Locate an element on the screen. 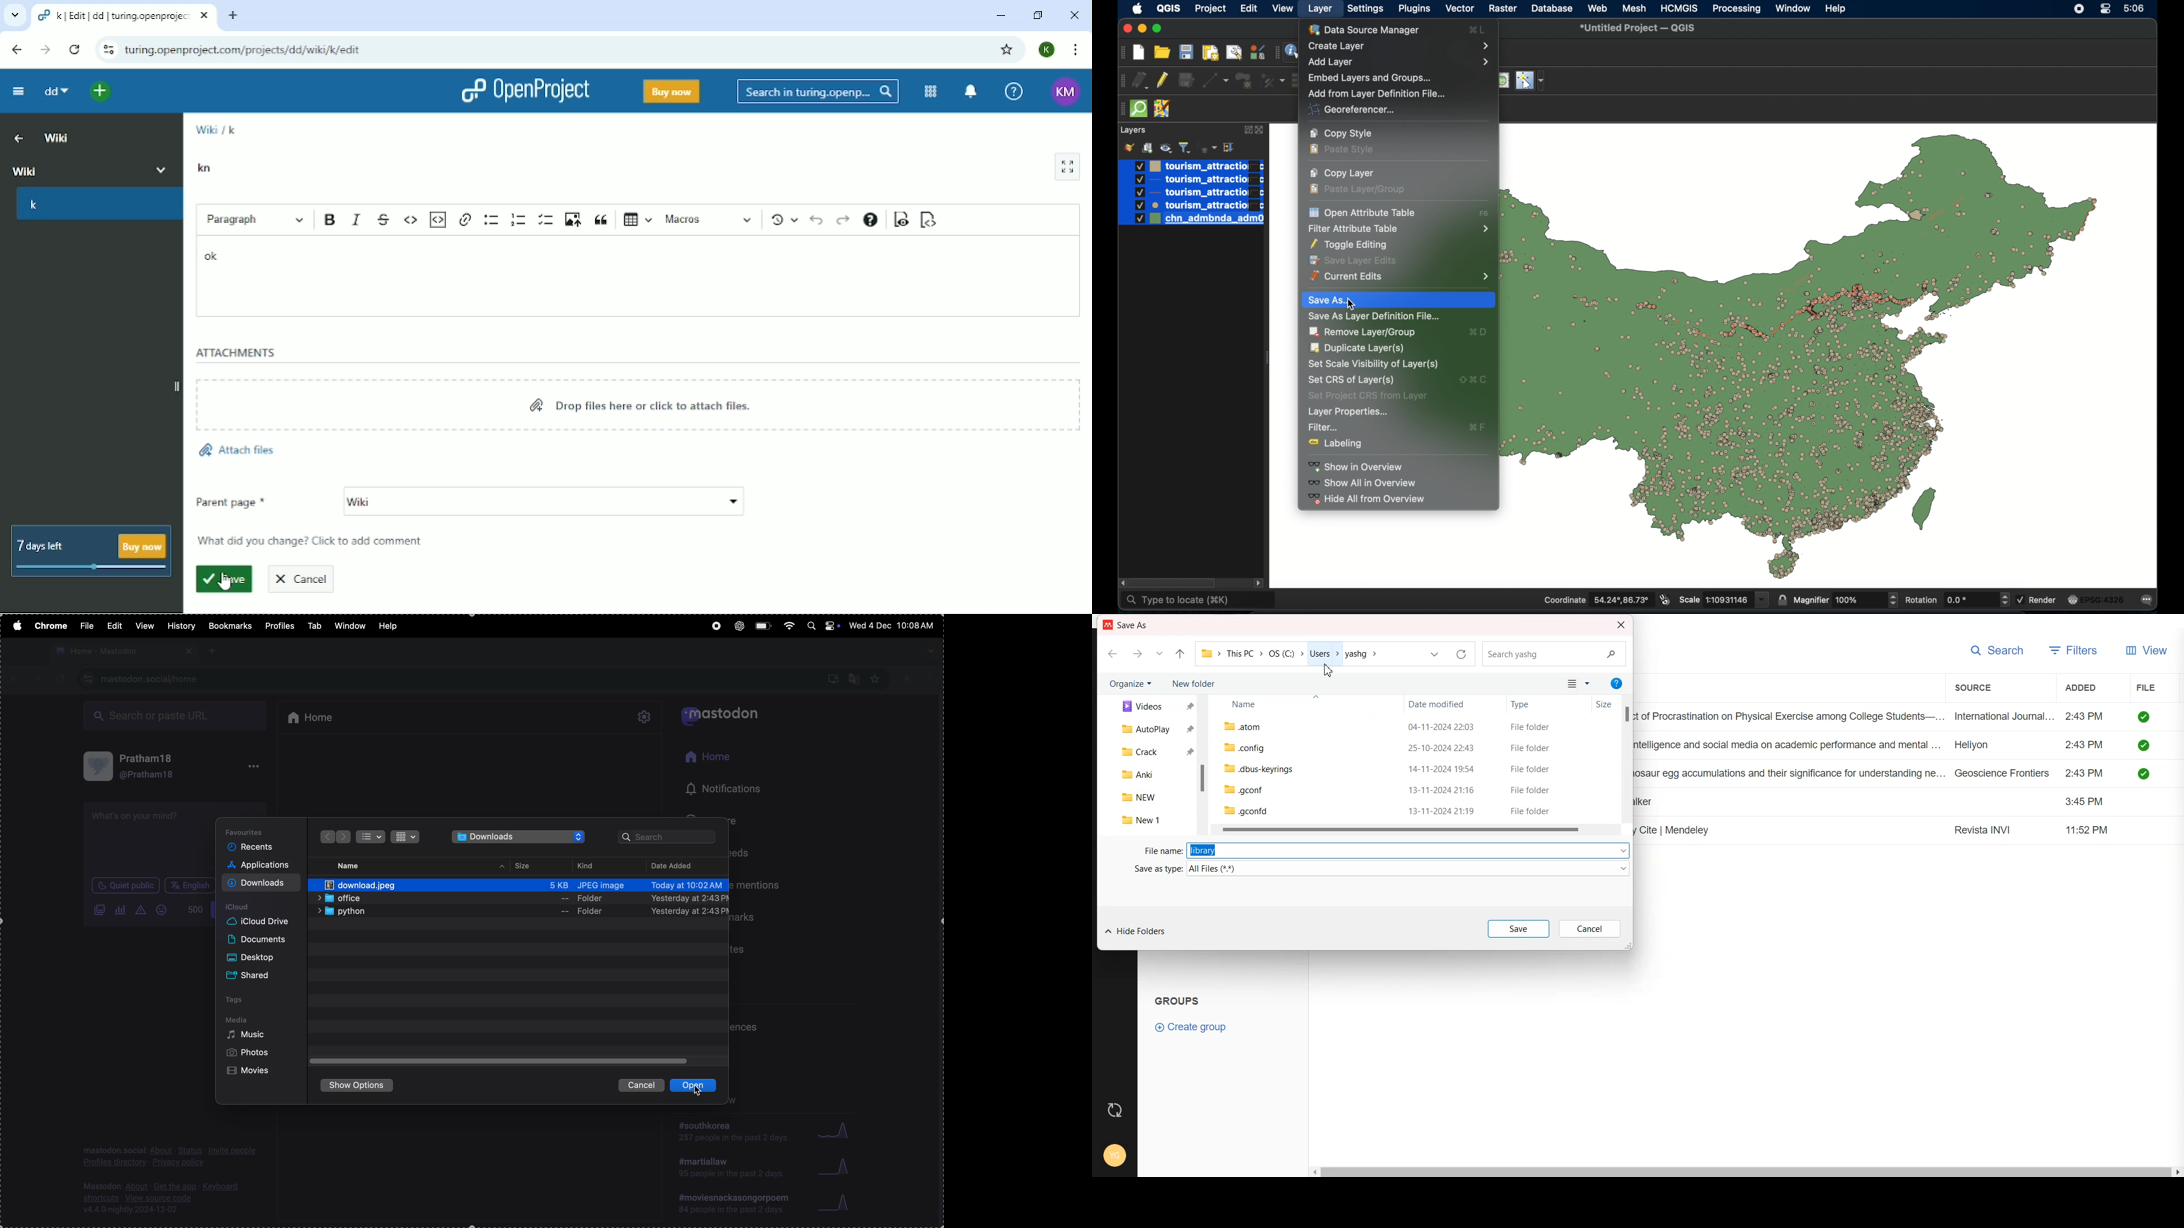  Attachments is located at coordinates (237, 352).